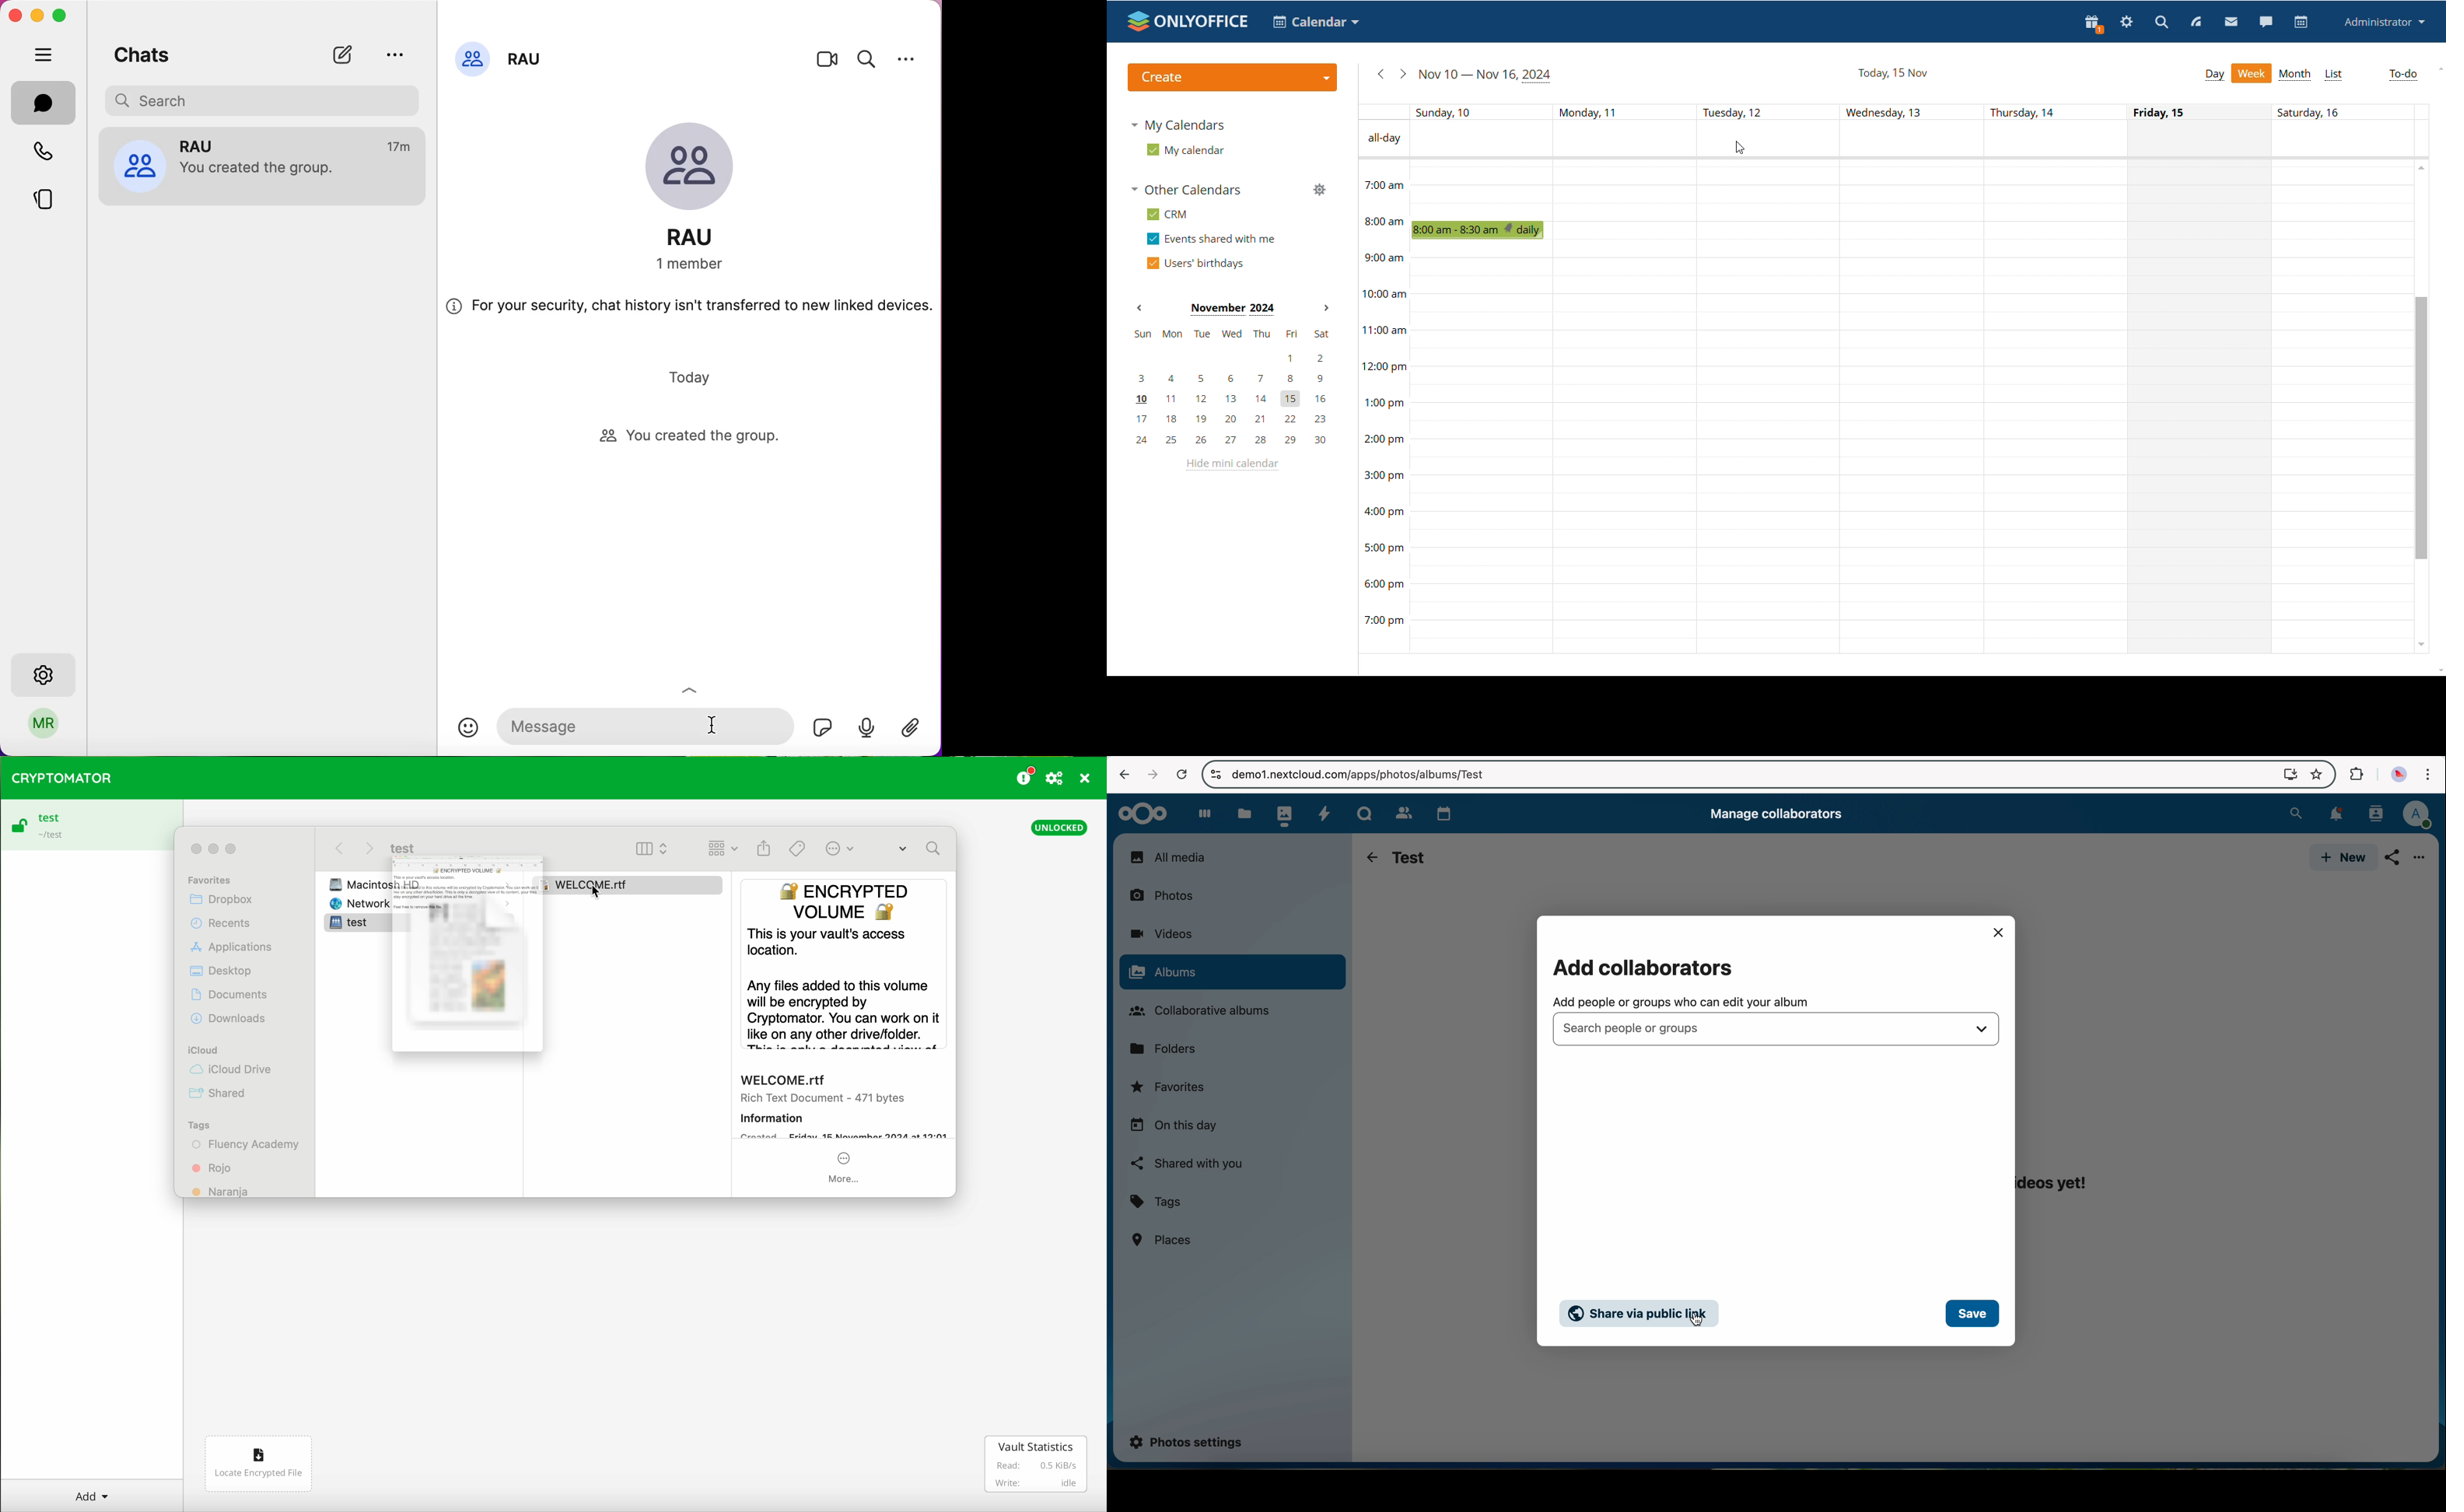 Image resolution: width=2464 pixels, height=1512 pixels. Describe the element at coordinates (2341, 858) in the screenshot. I see `new` at that location.